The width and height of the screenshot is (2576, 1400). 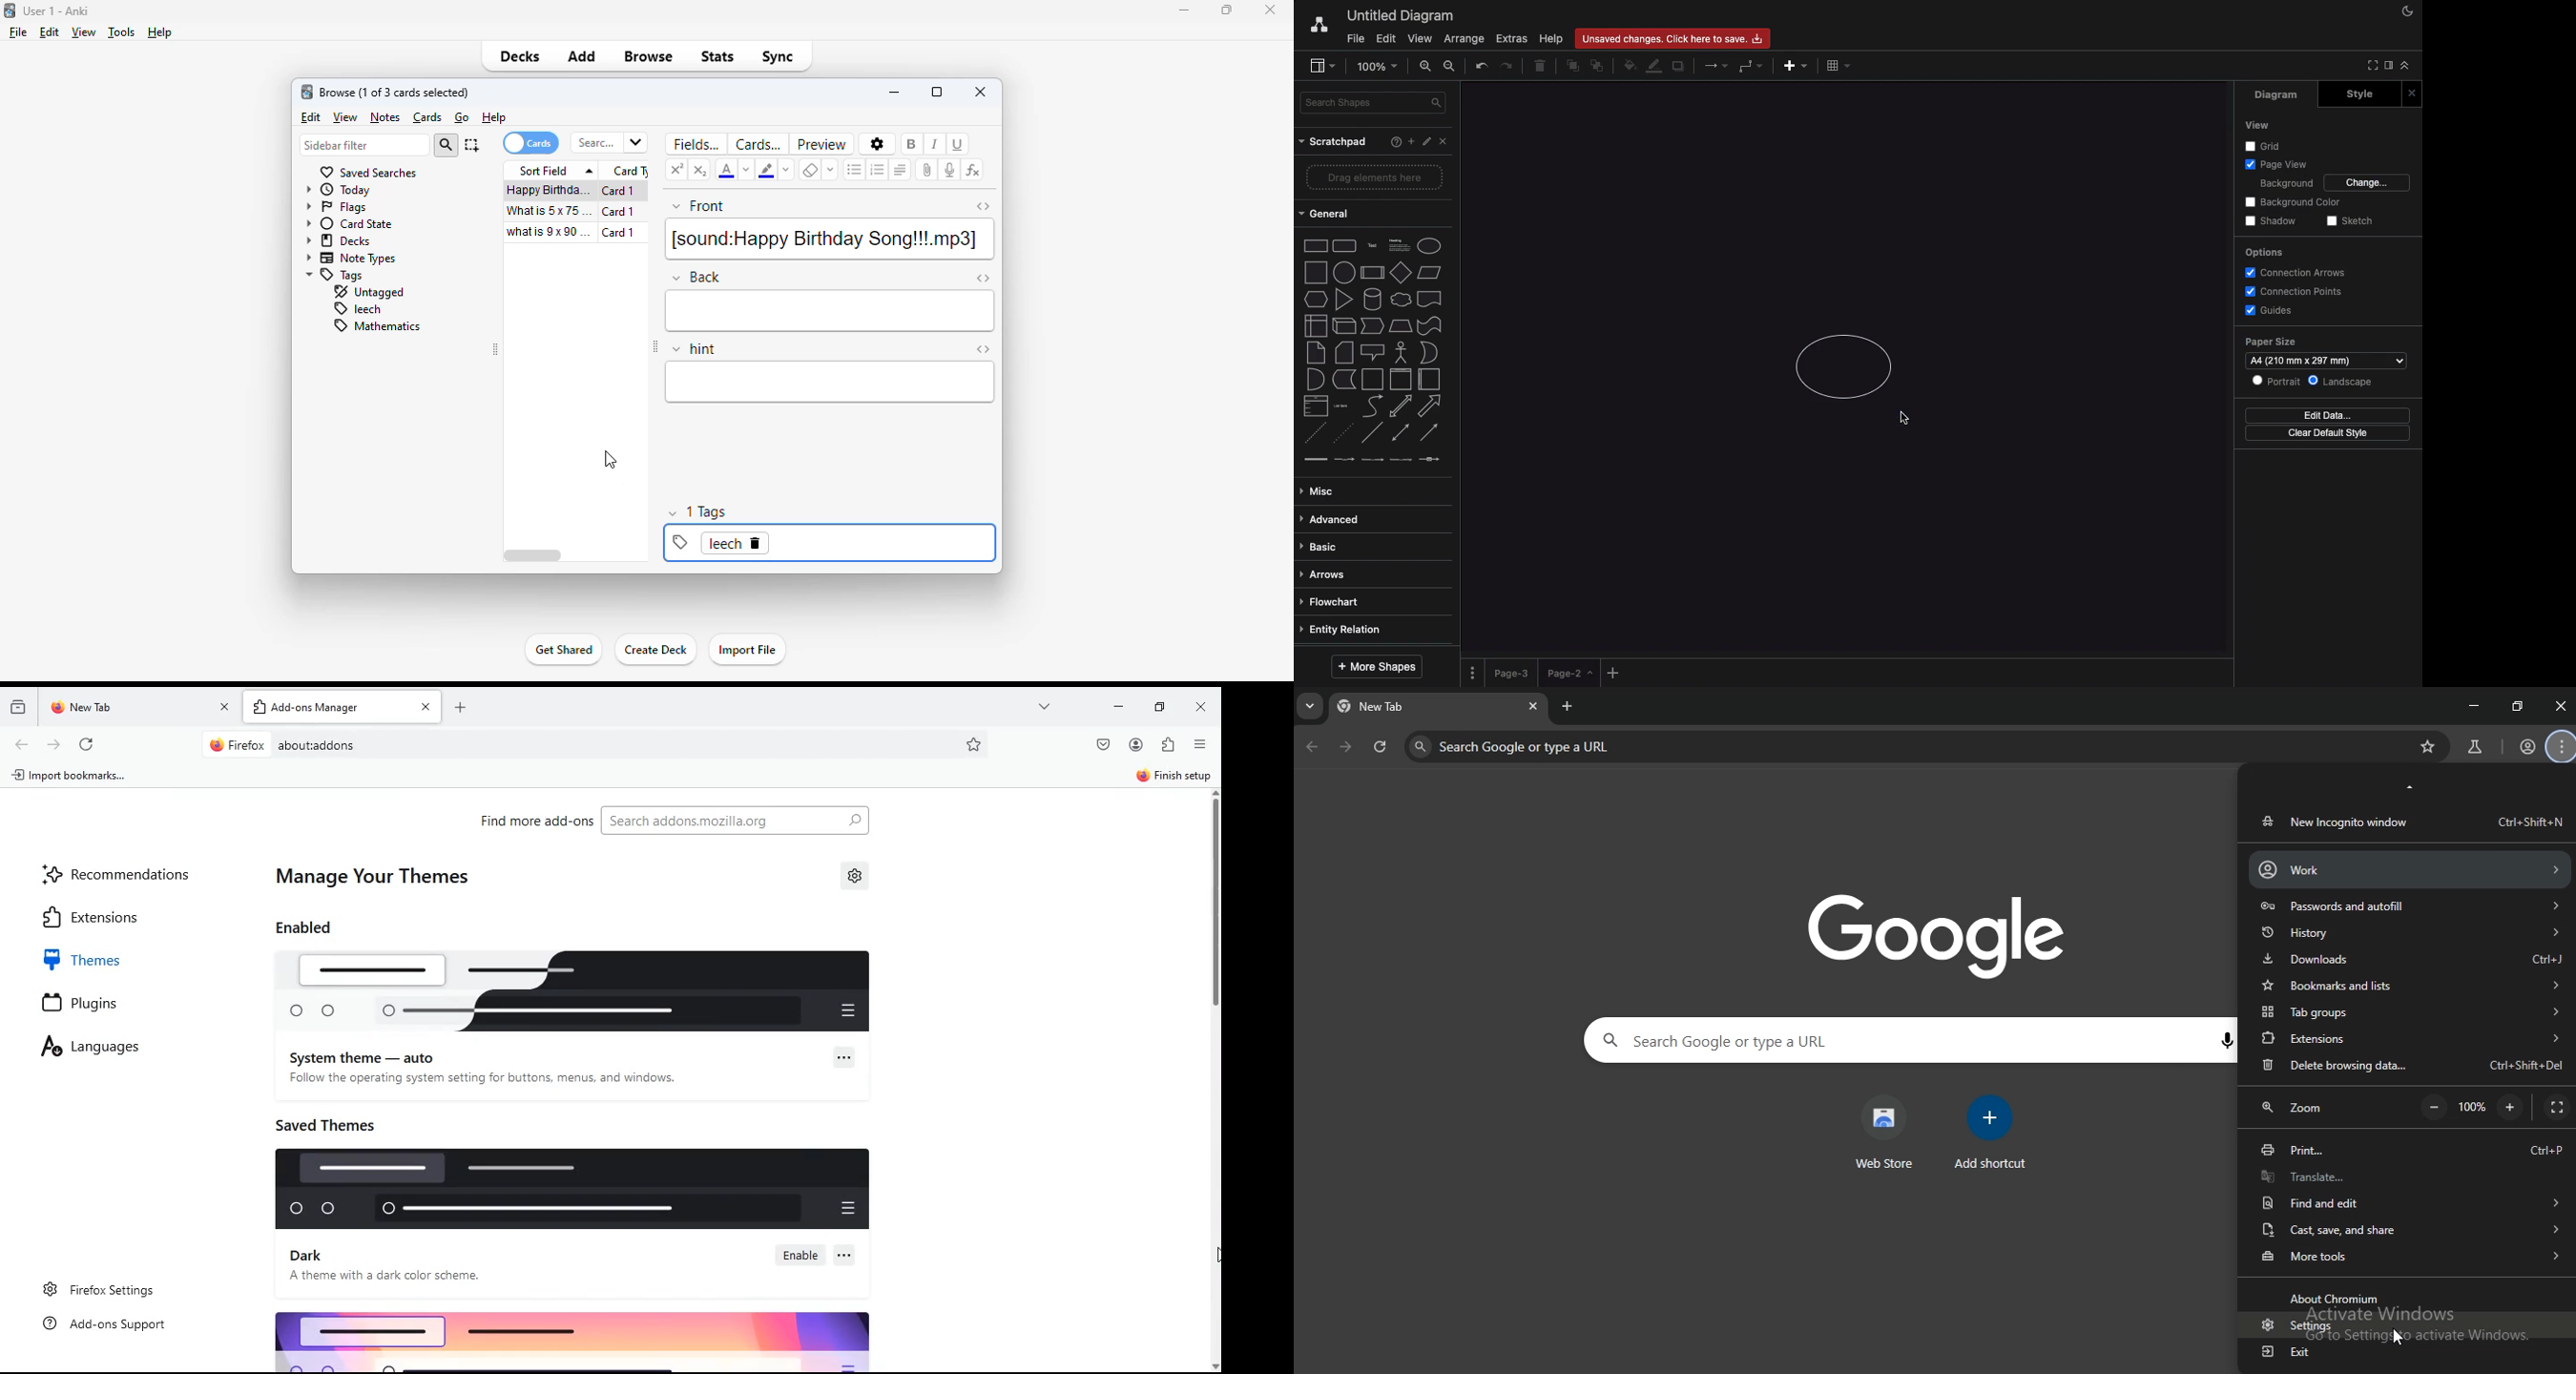 What do you see at coordinates (1671, 38) in the screenshot?
I see `Unsaved changes. click here to save` at bounding box center [1671, 38].